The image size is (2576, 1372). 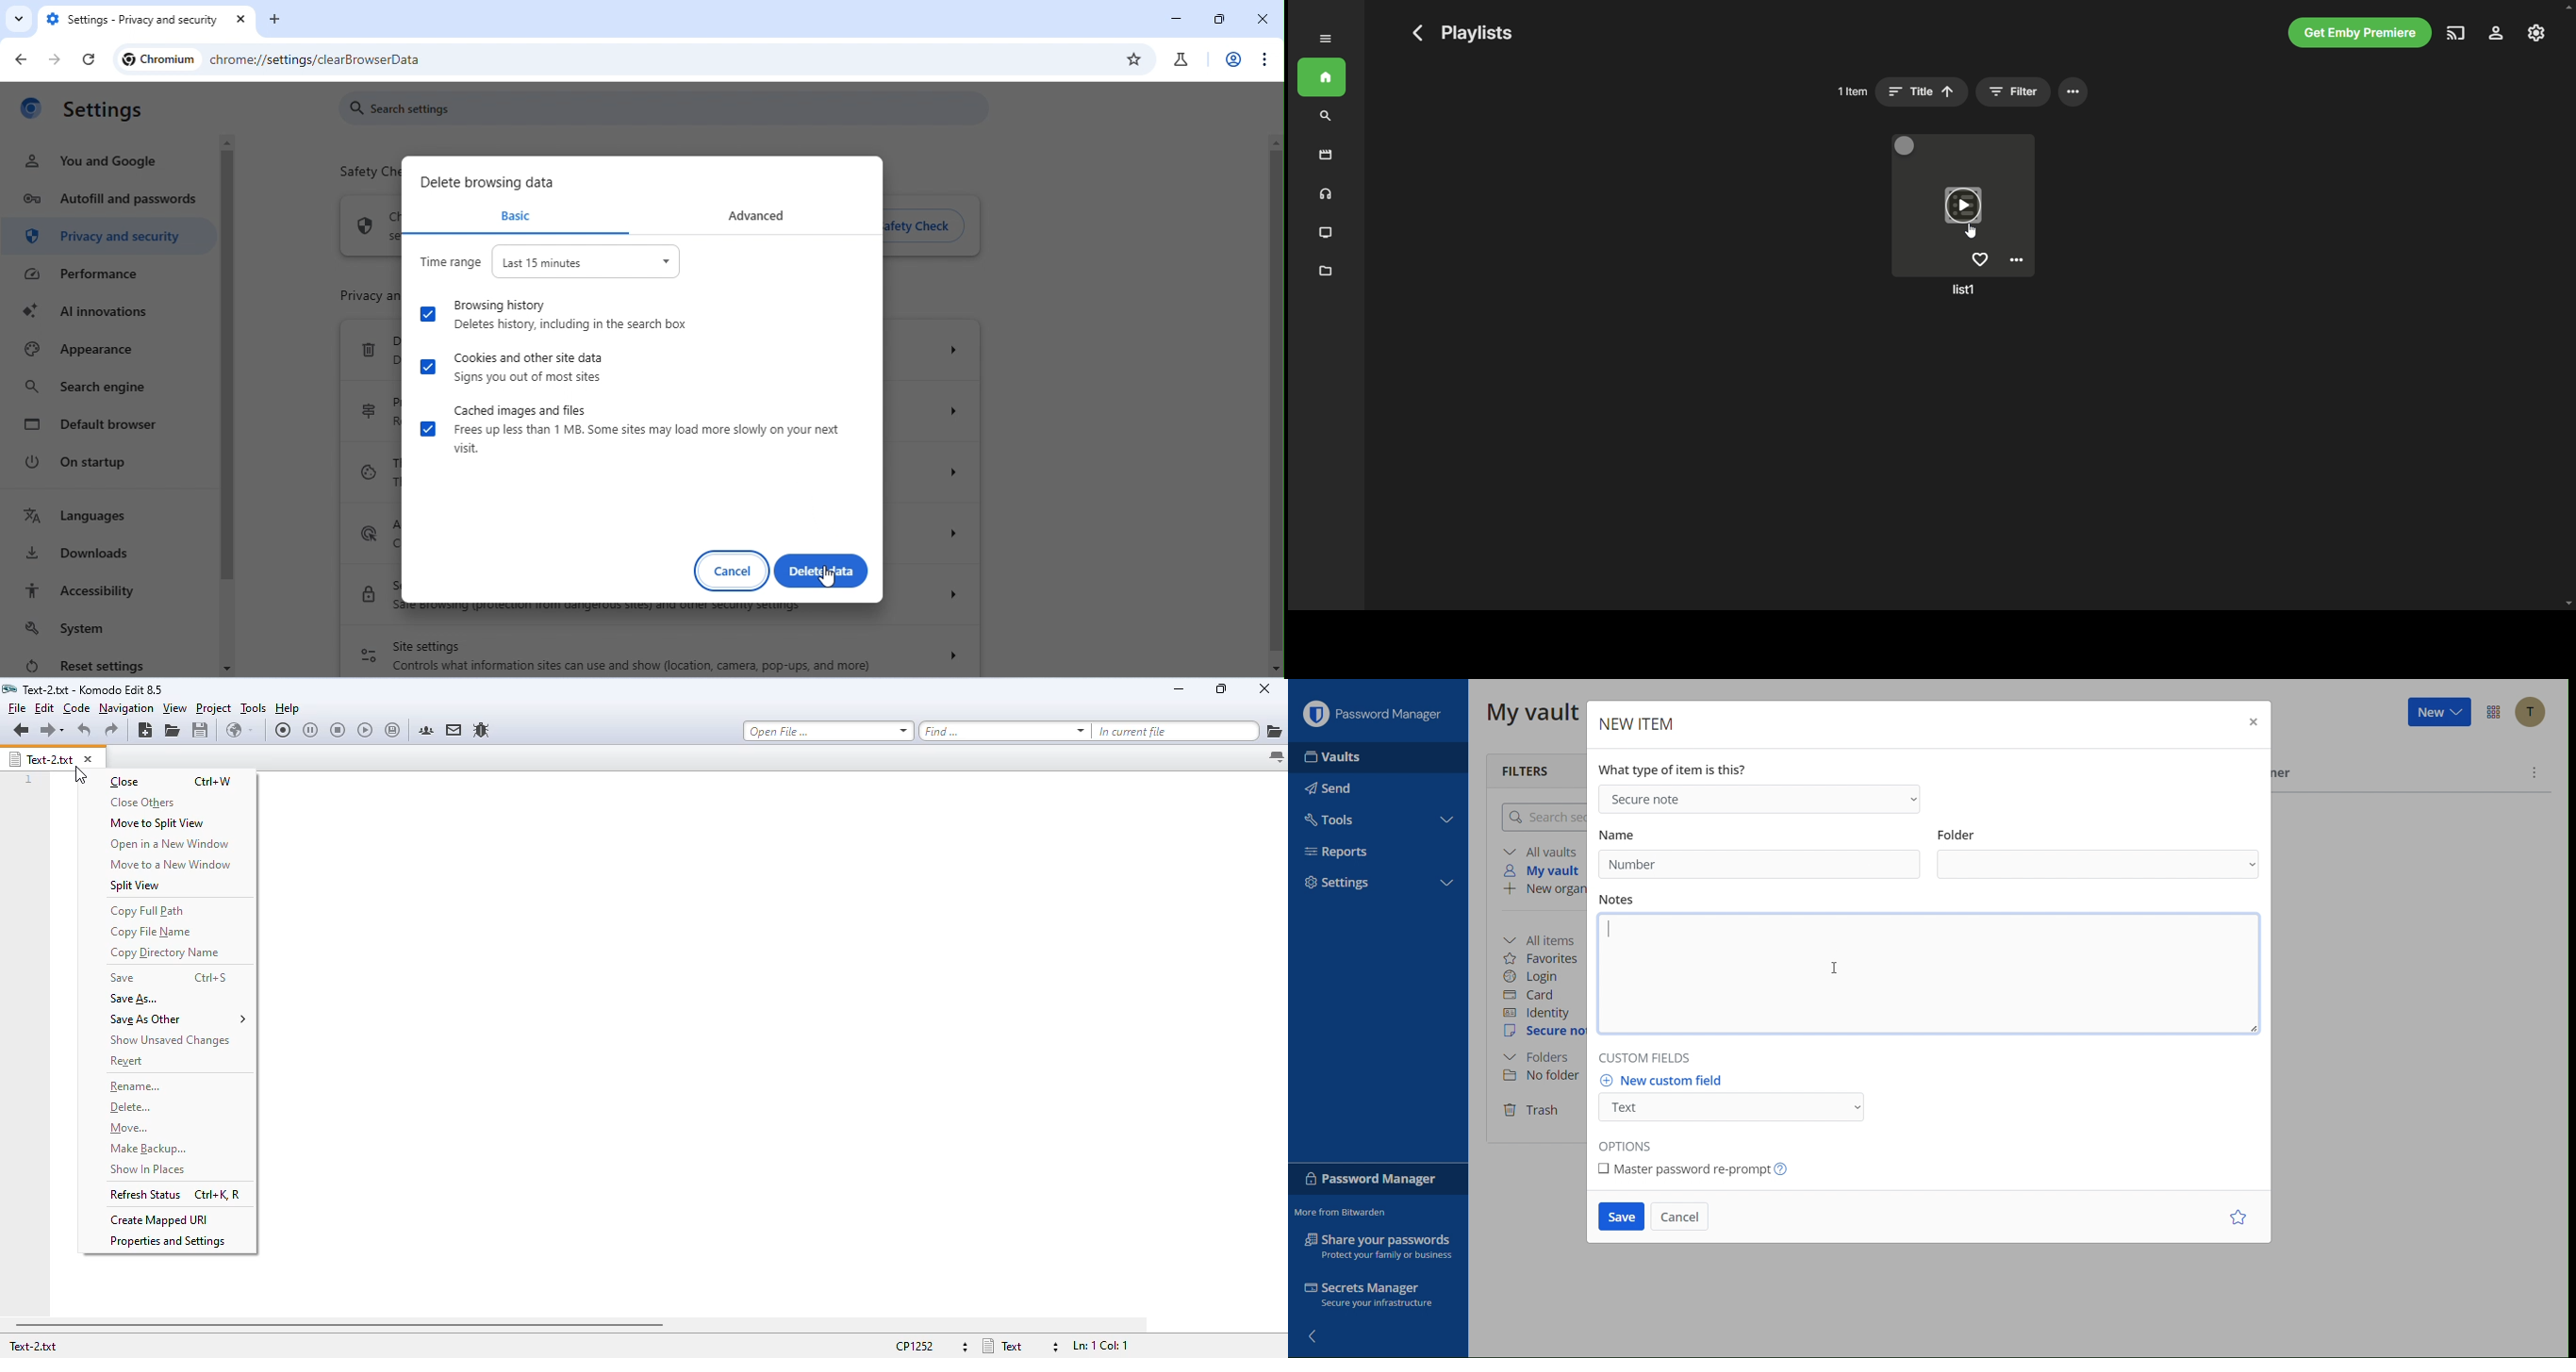 I want to click on undo last action, so click(x=85, y=730).